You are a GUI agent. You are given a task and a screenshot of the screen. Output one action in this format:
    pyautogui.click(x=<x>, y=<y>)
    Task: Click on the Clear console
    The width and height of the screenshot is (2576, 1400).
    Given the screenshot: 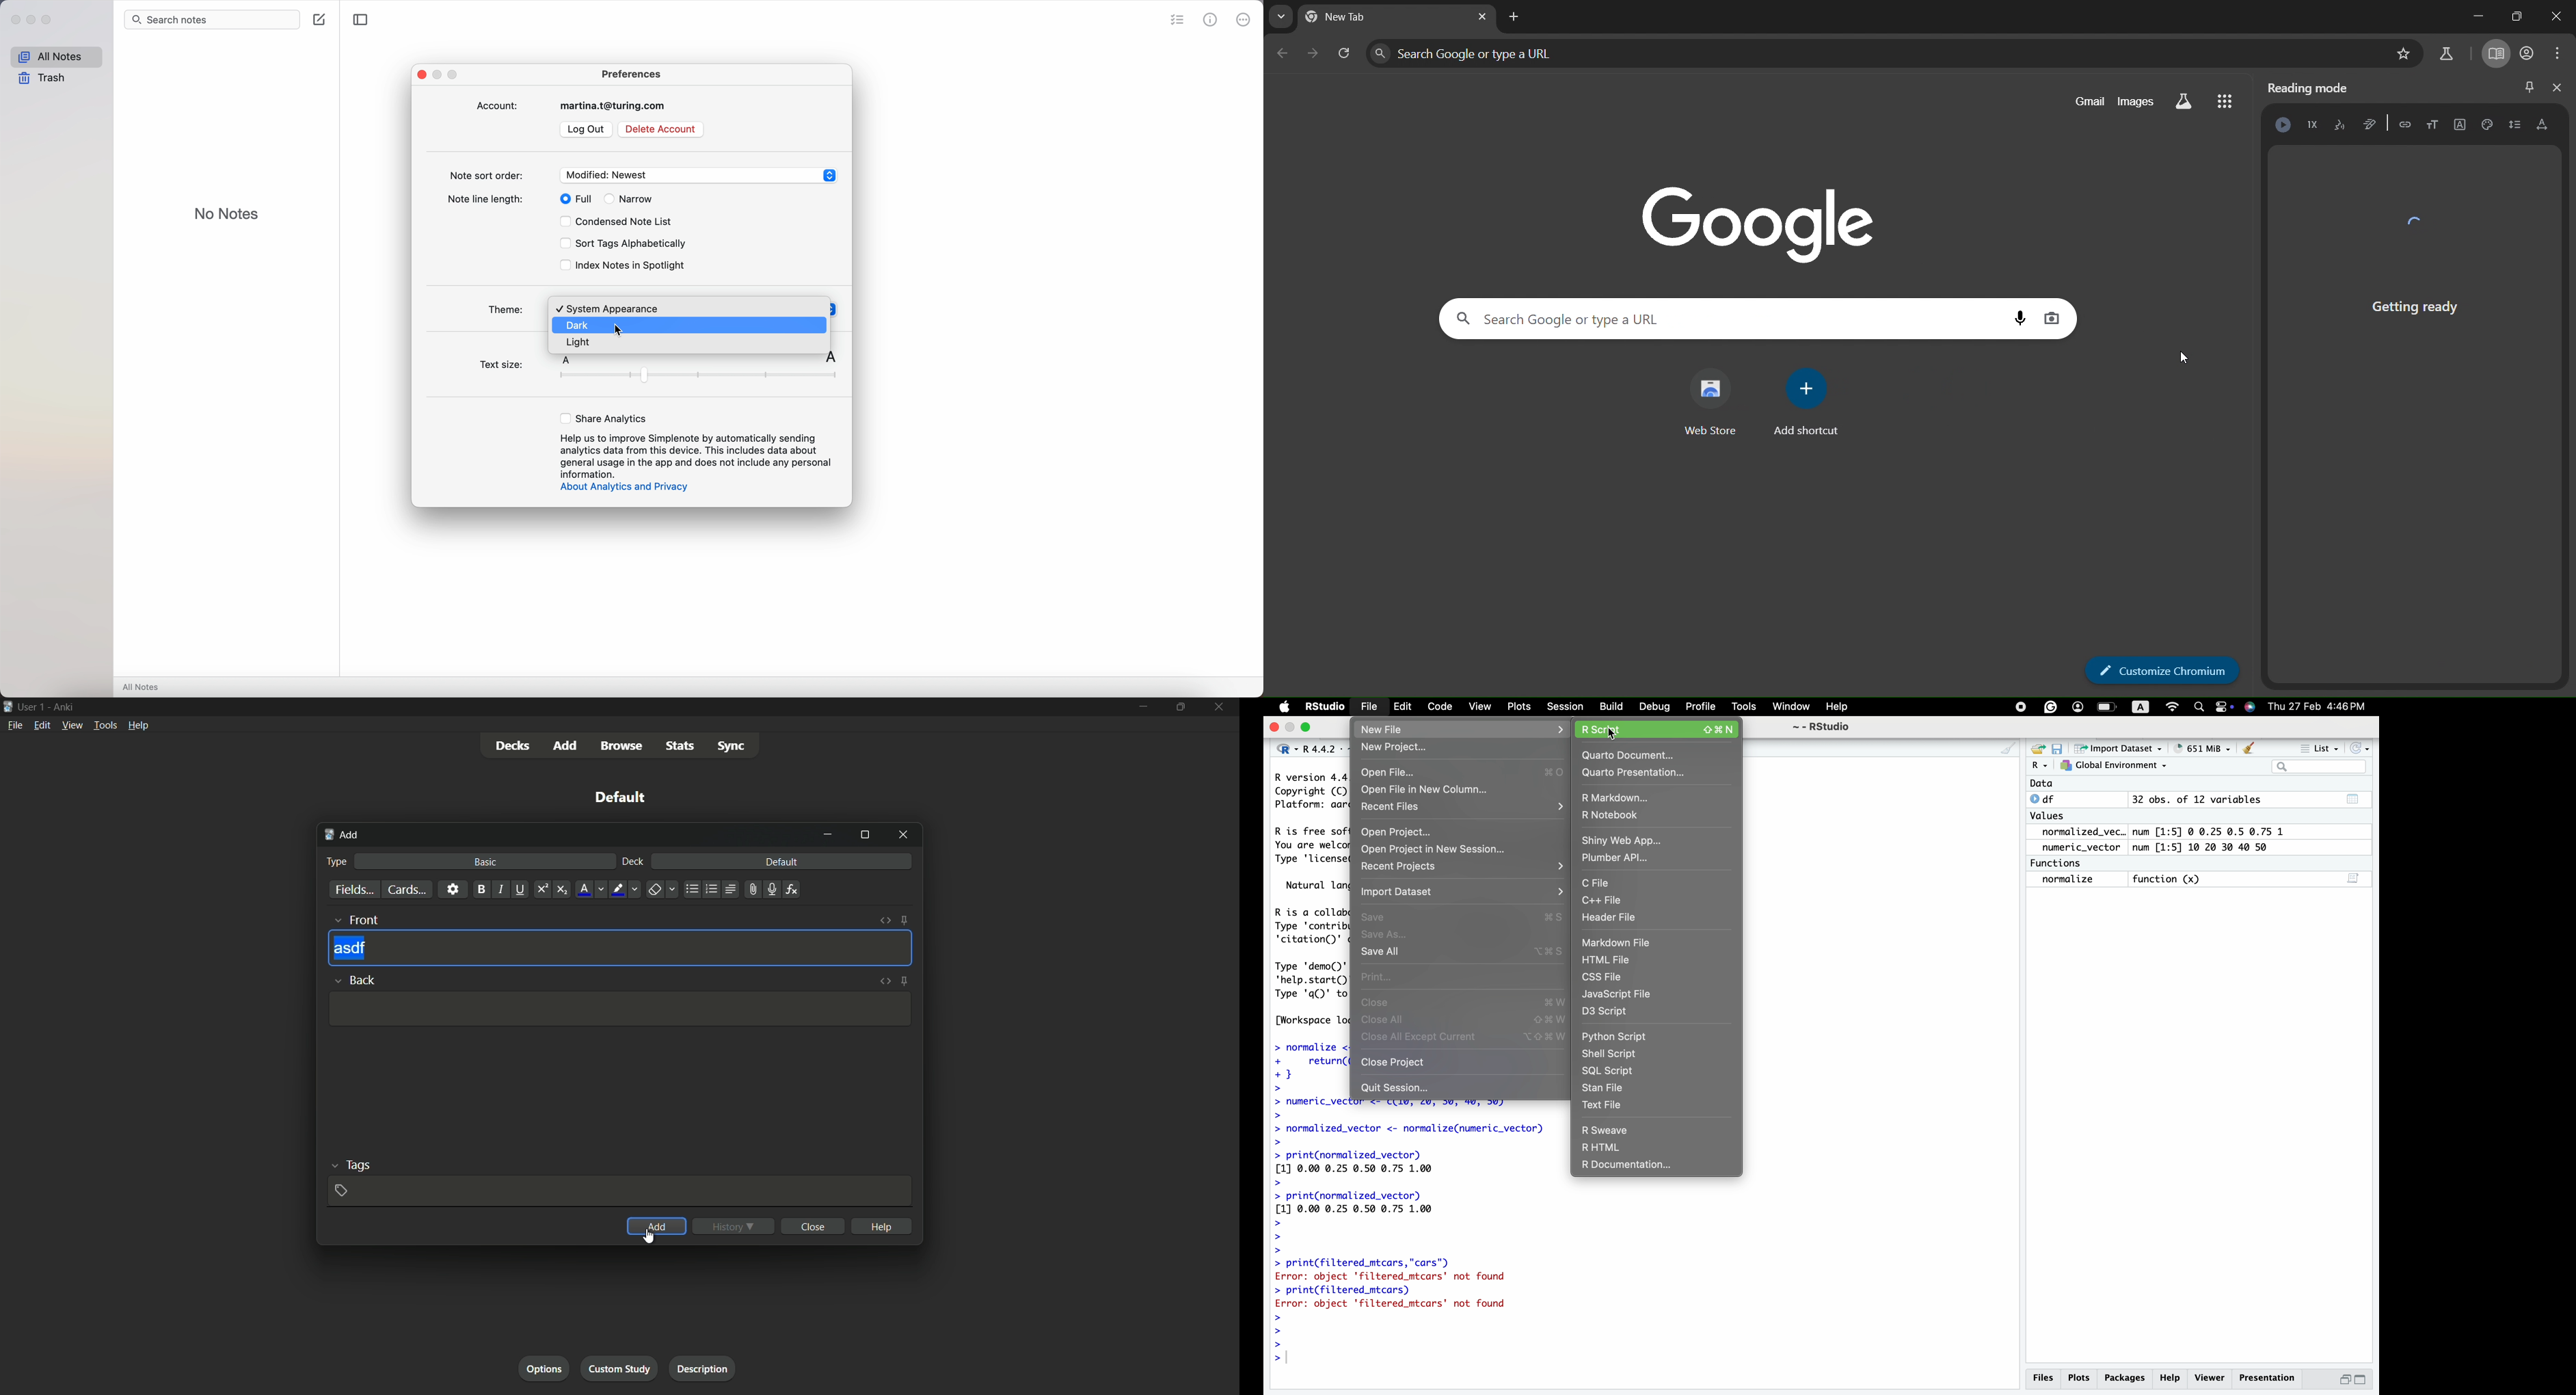 What is the action you would take?
    pyautogui.click(x=2250, y=746)
    